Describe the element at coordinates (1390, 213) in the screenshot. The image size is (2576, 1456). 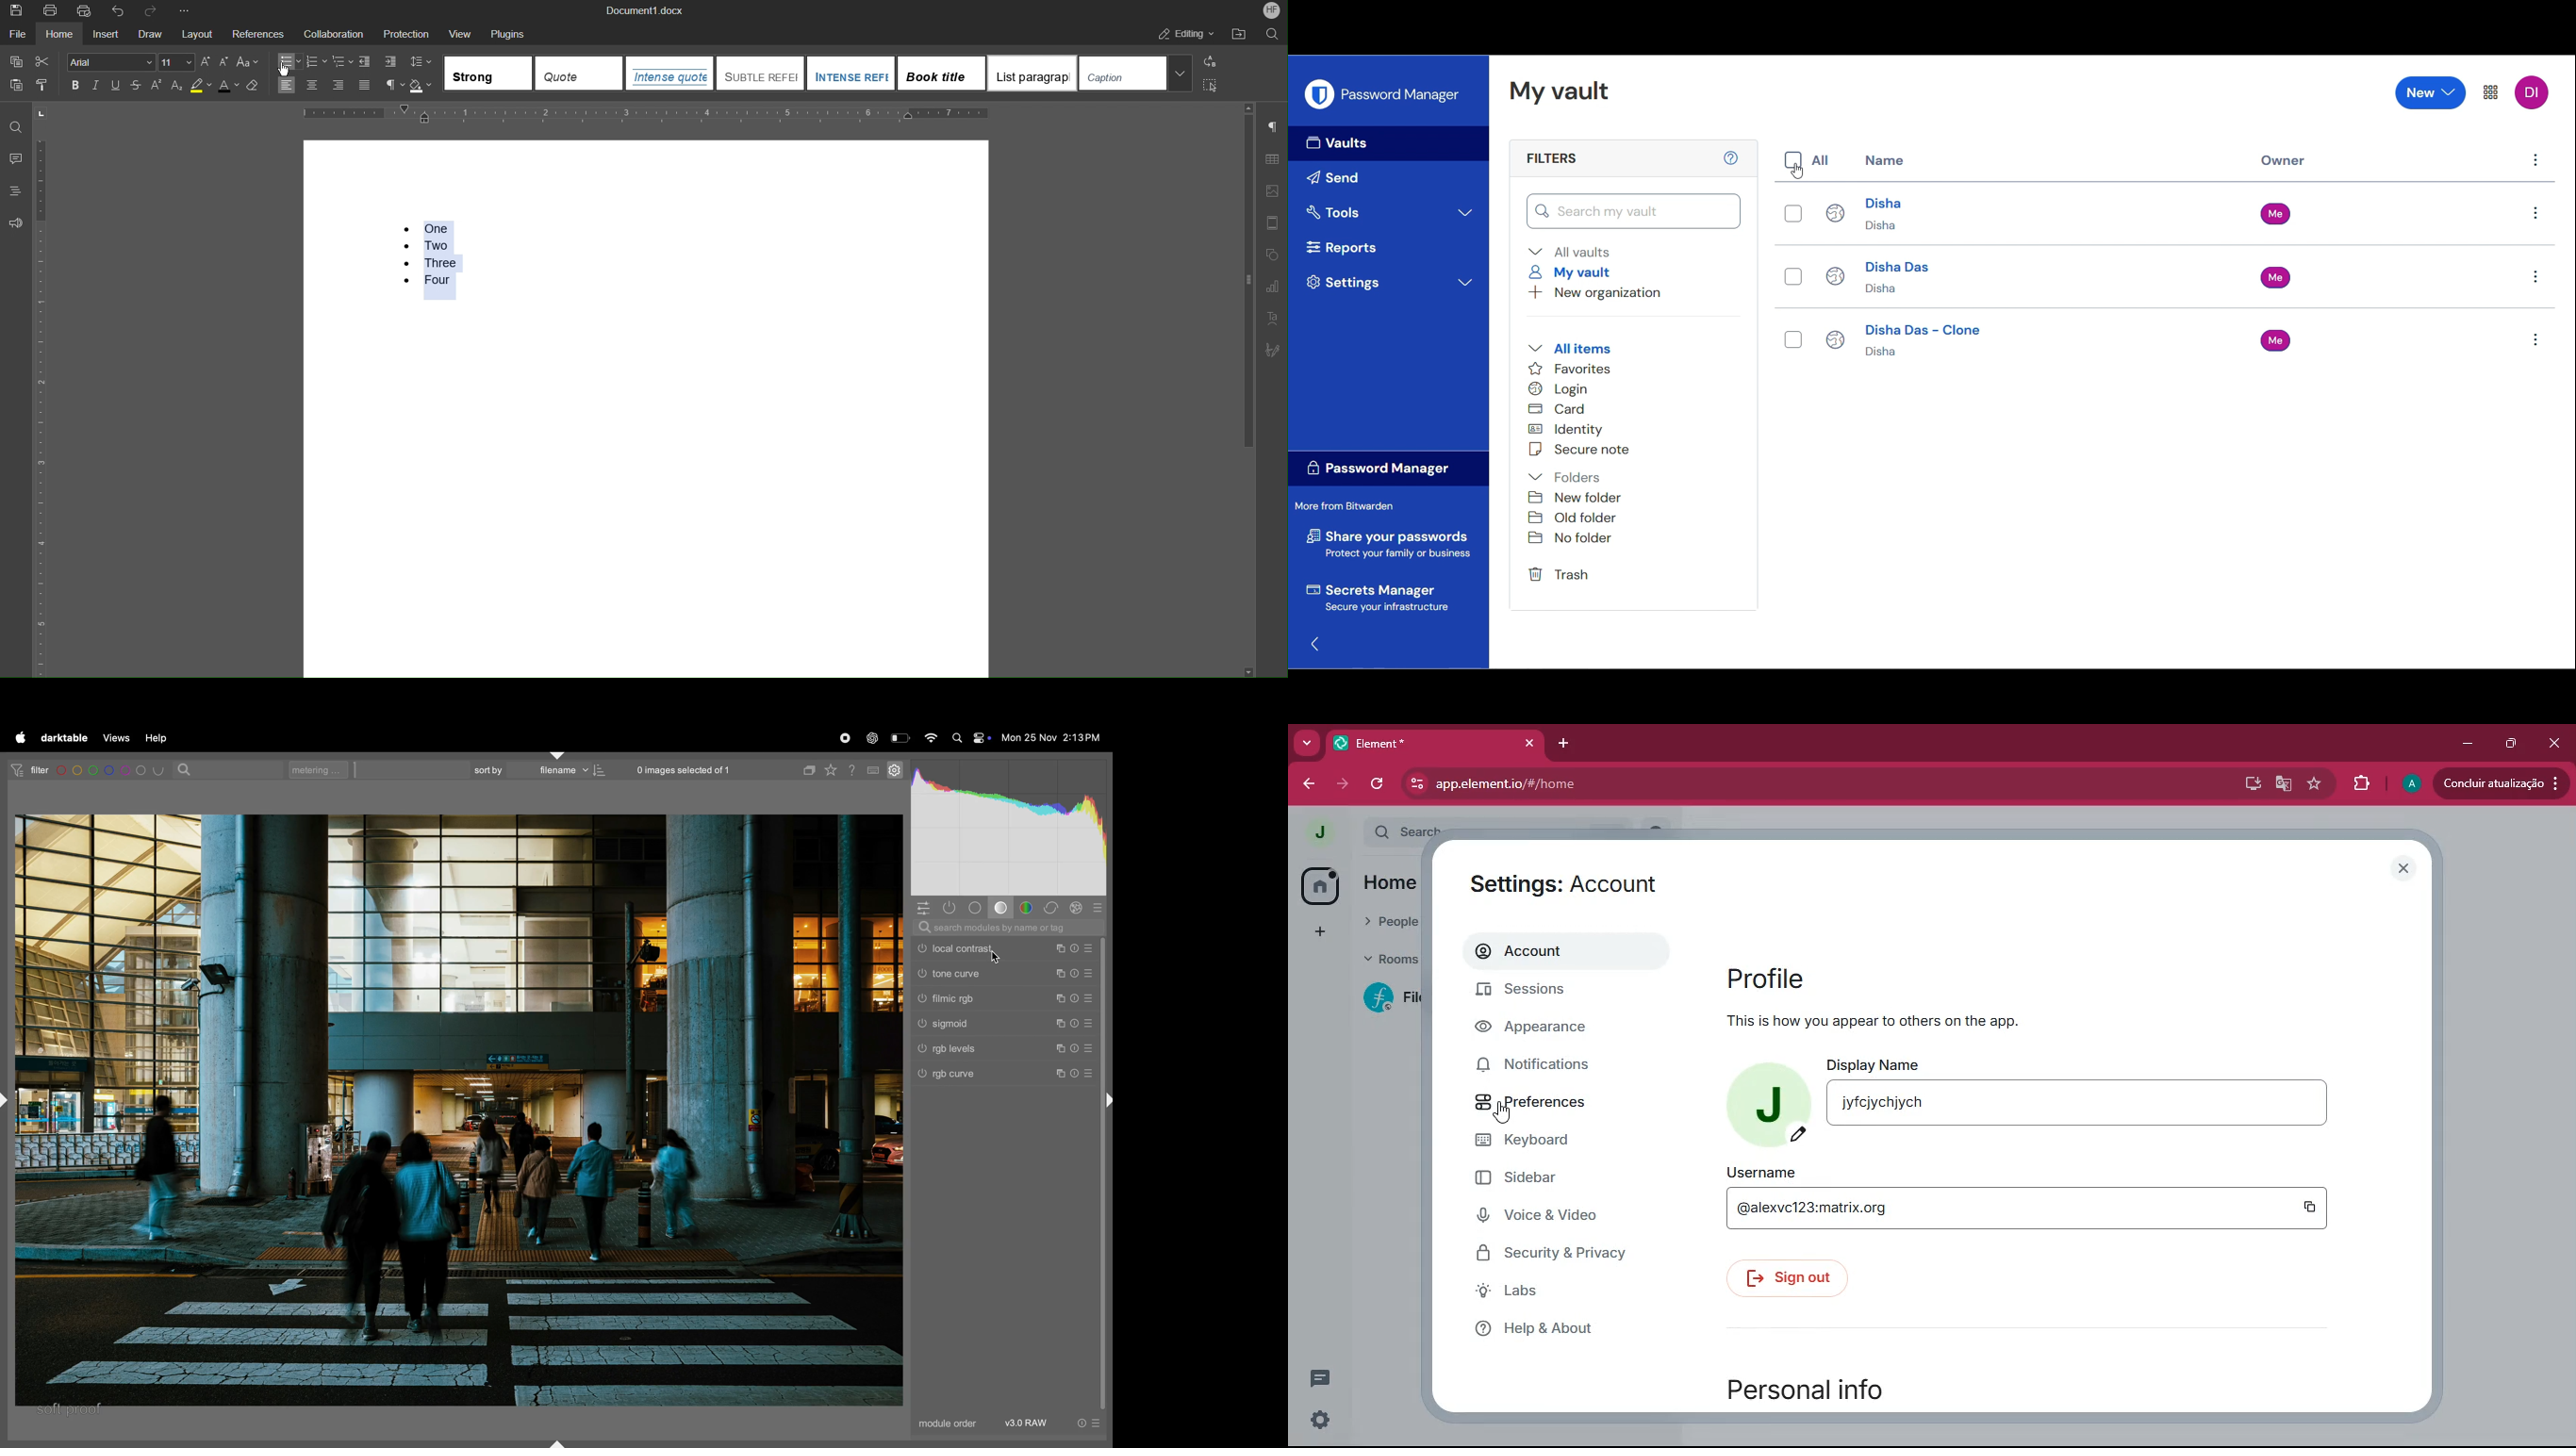
I see `Expand tools` at that location.